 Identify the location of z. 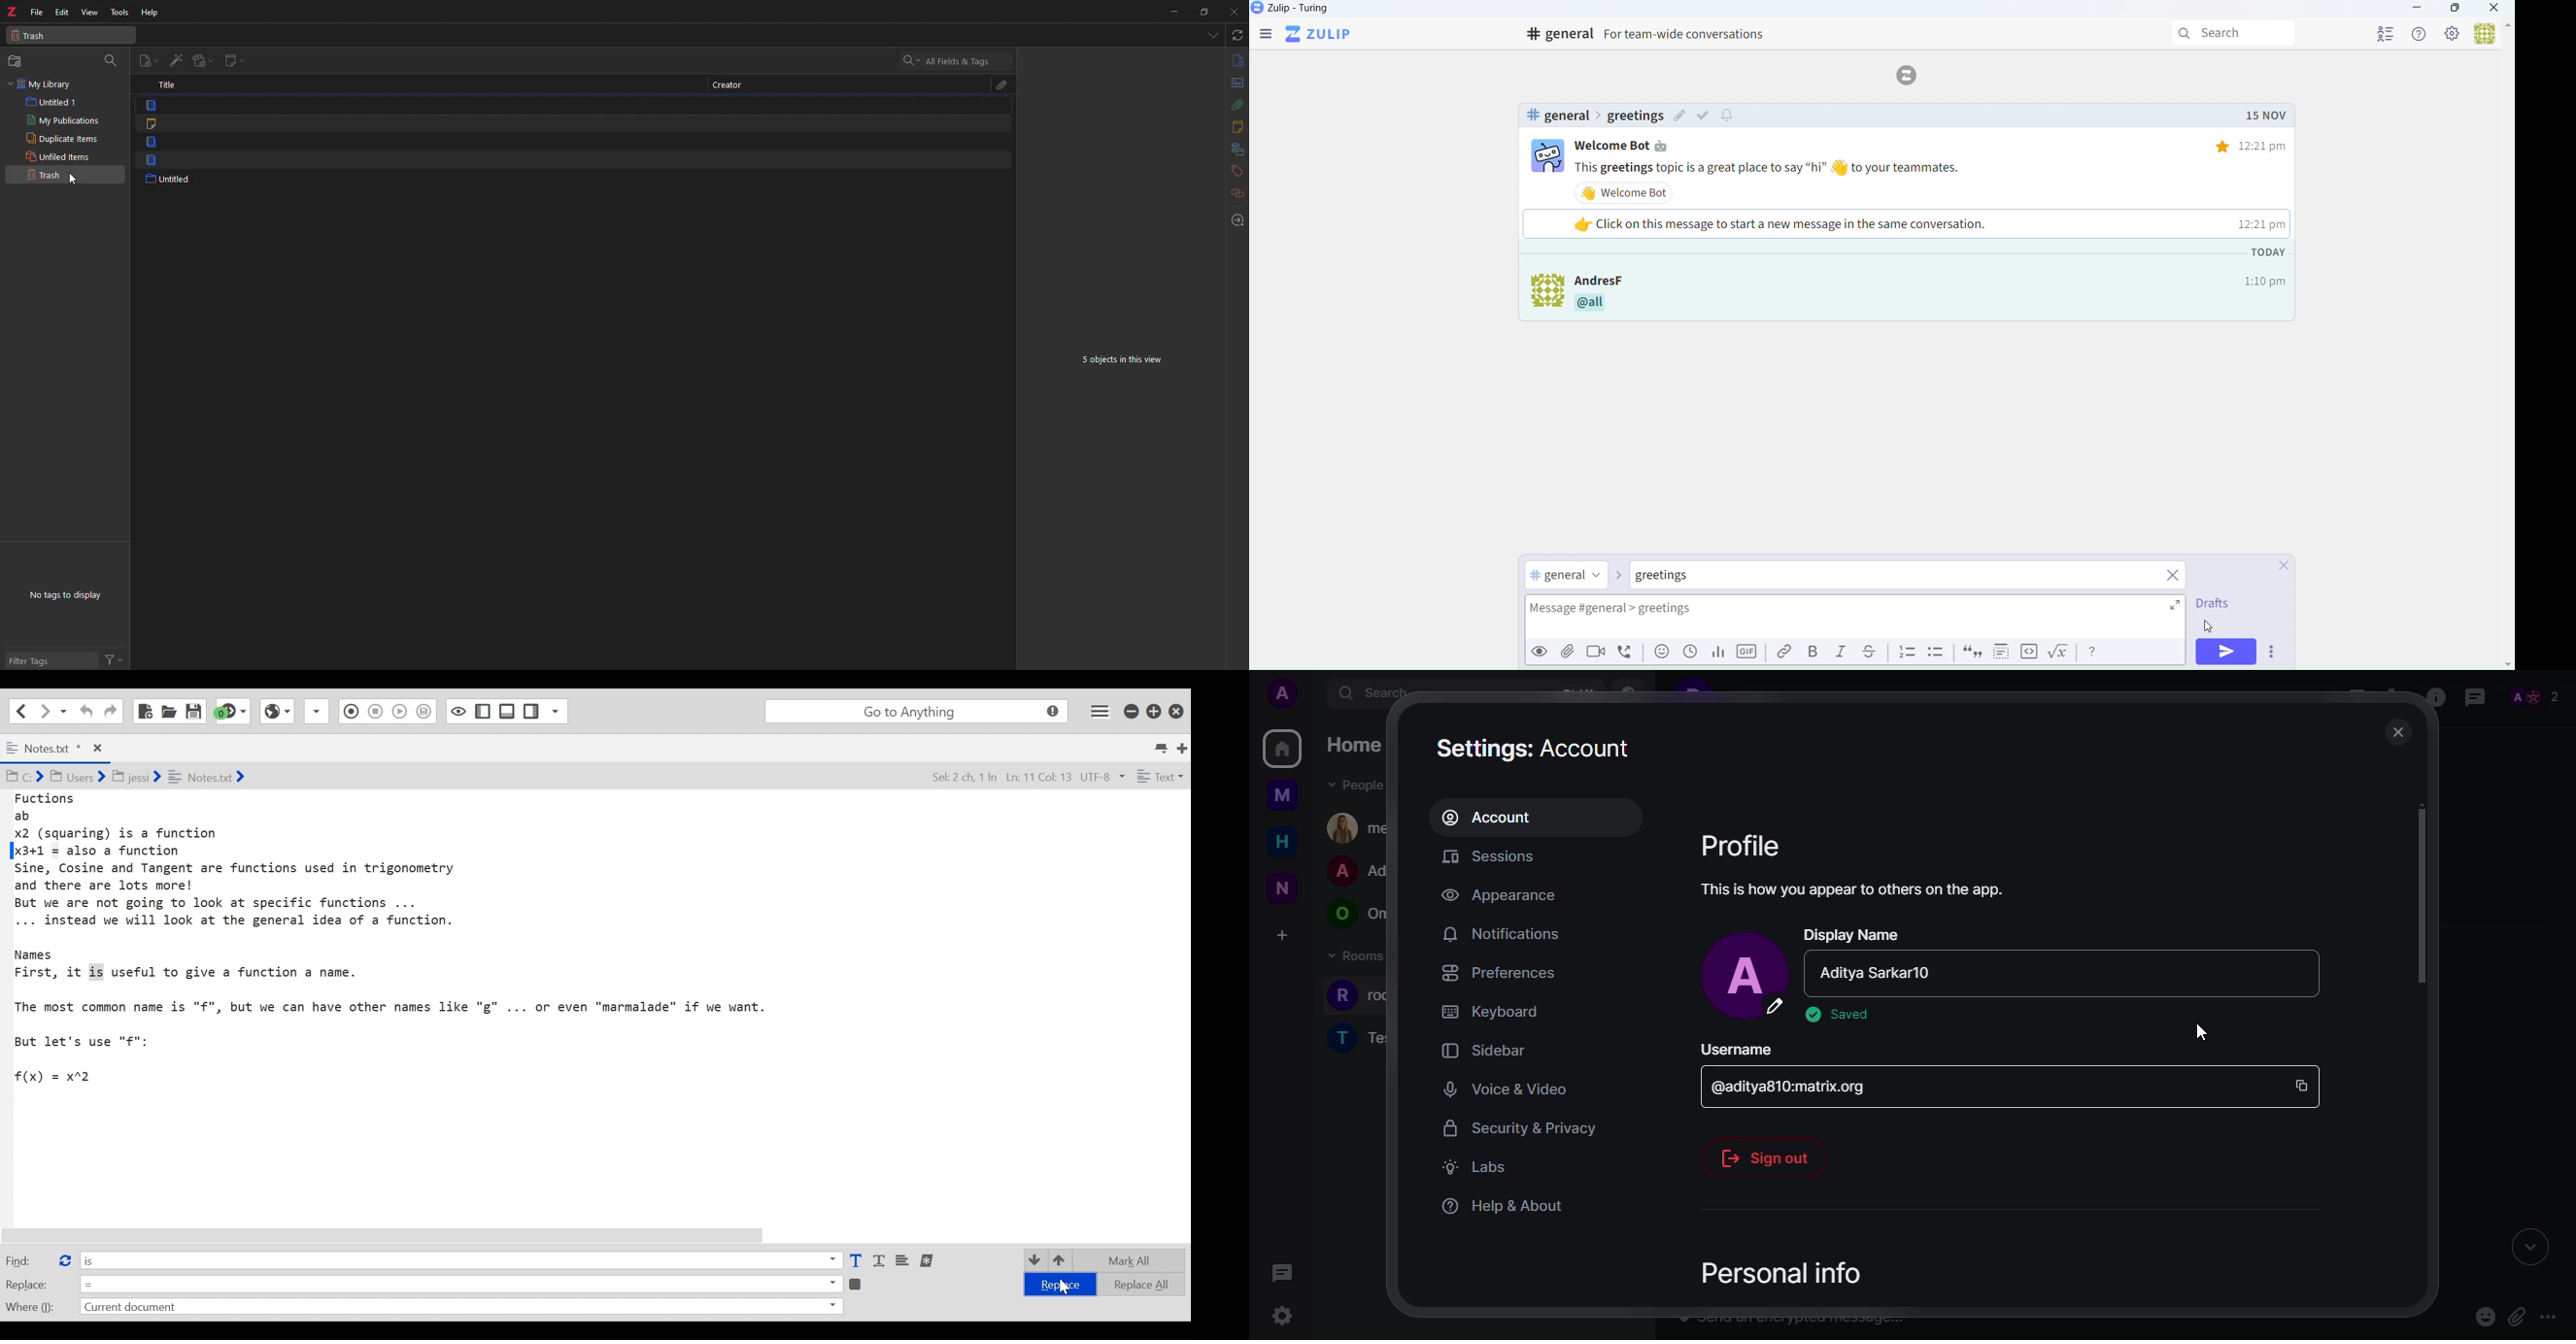
(12, 8).